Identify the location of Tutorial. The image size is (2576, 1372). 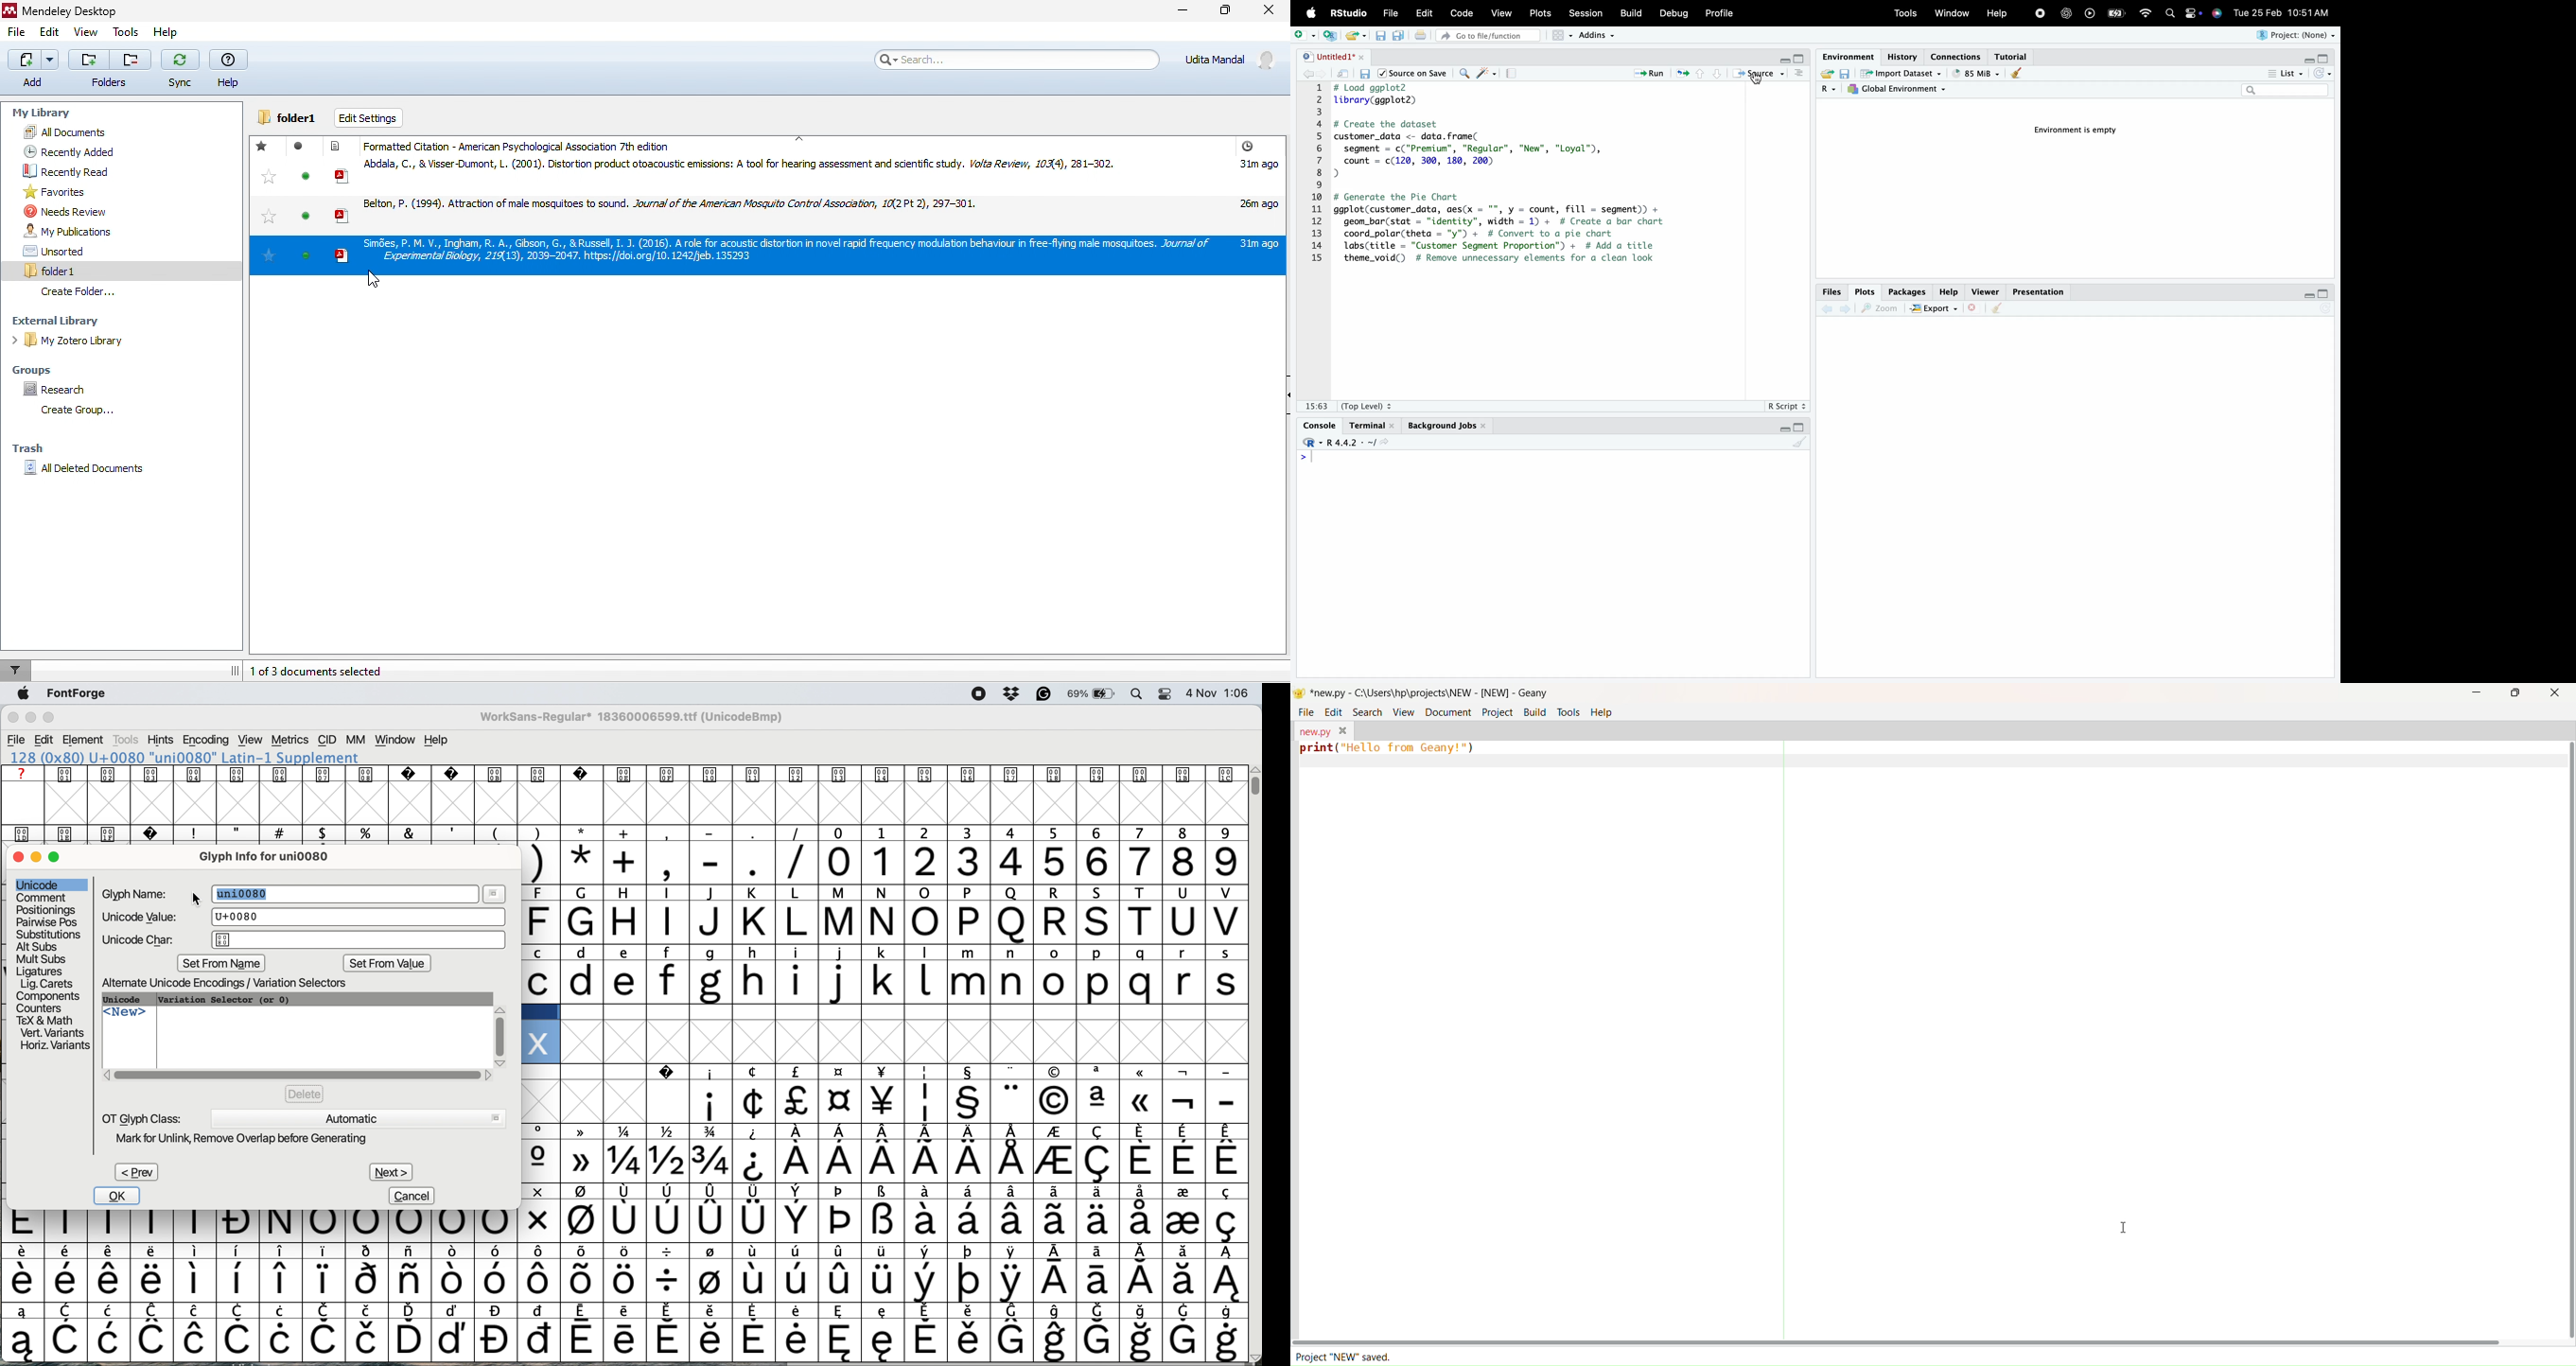
(2014, 56).